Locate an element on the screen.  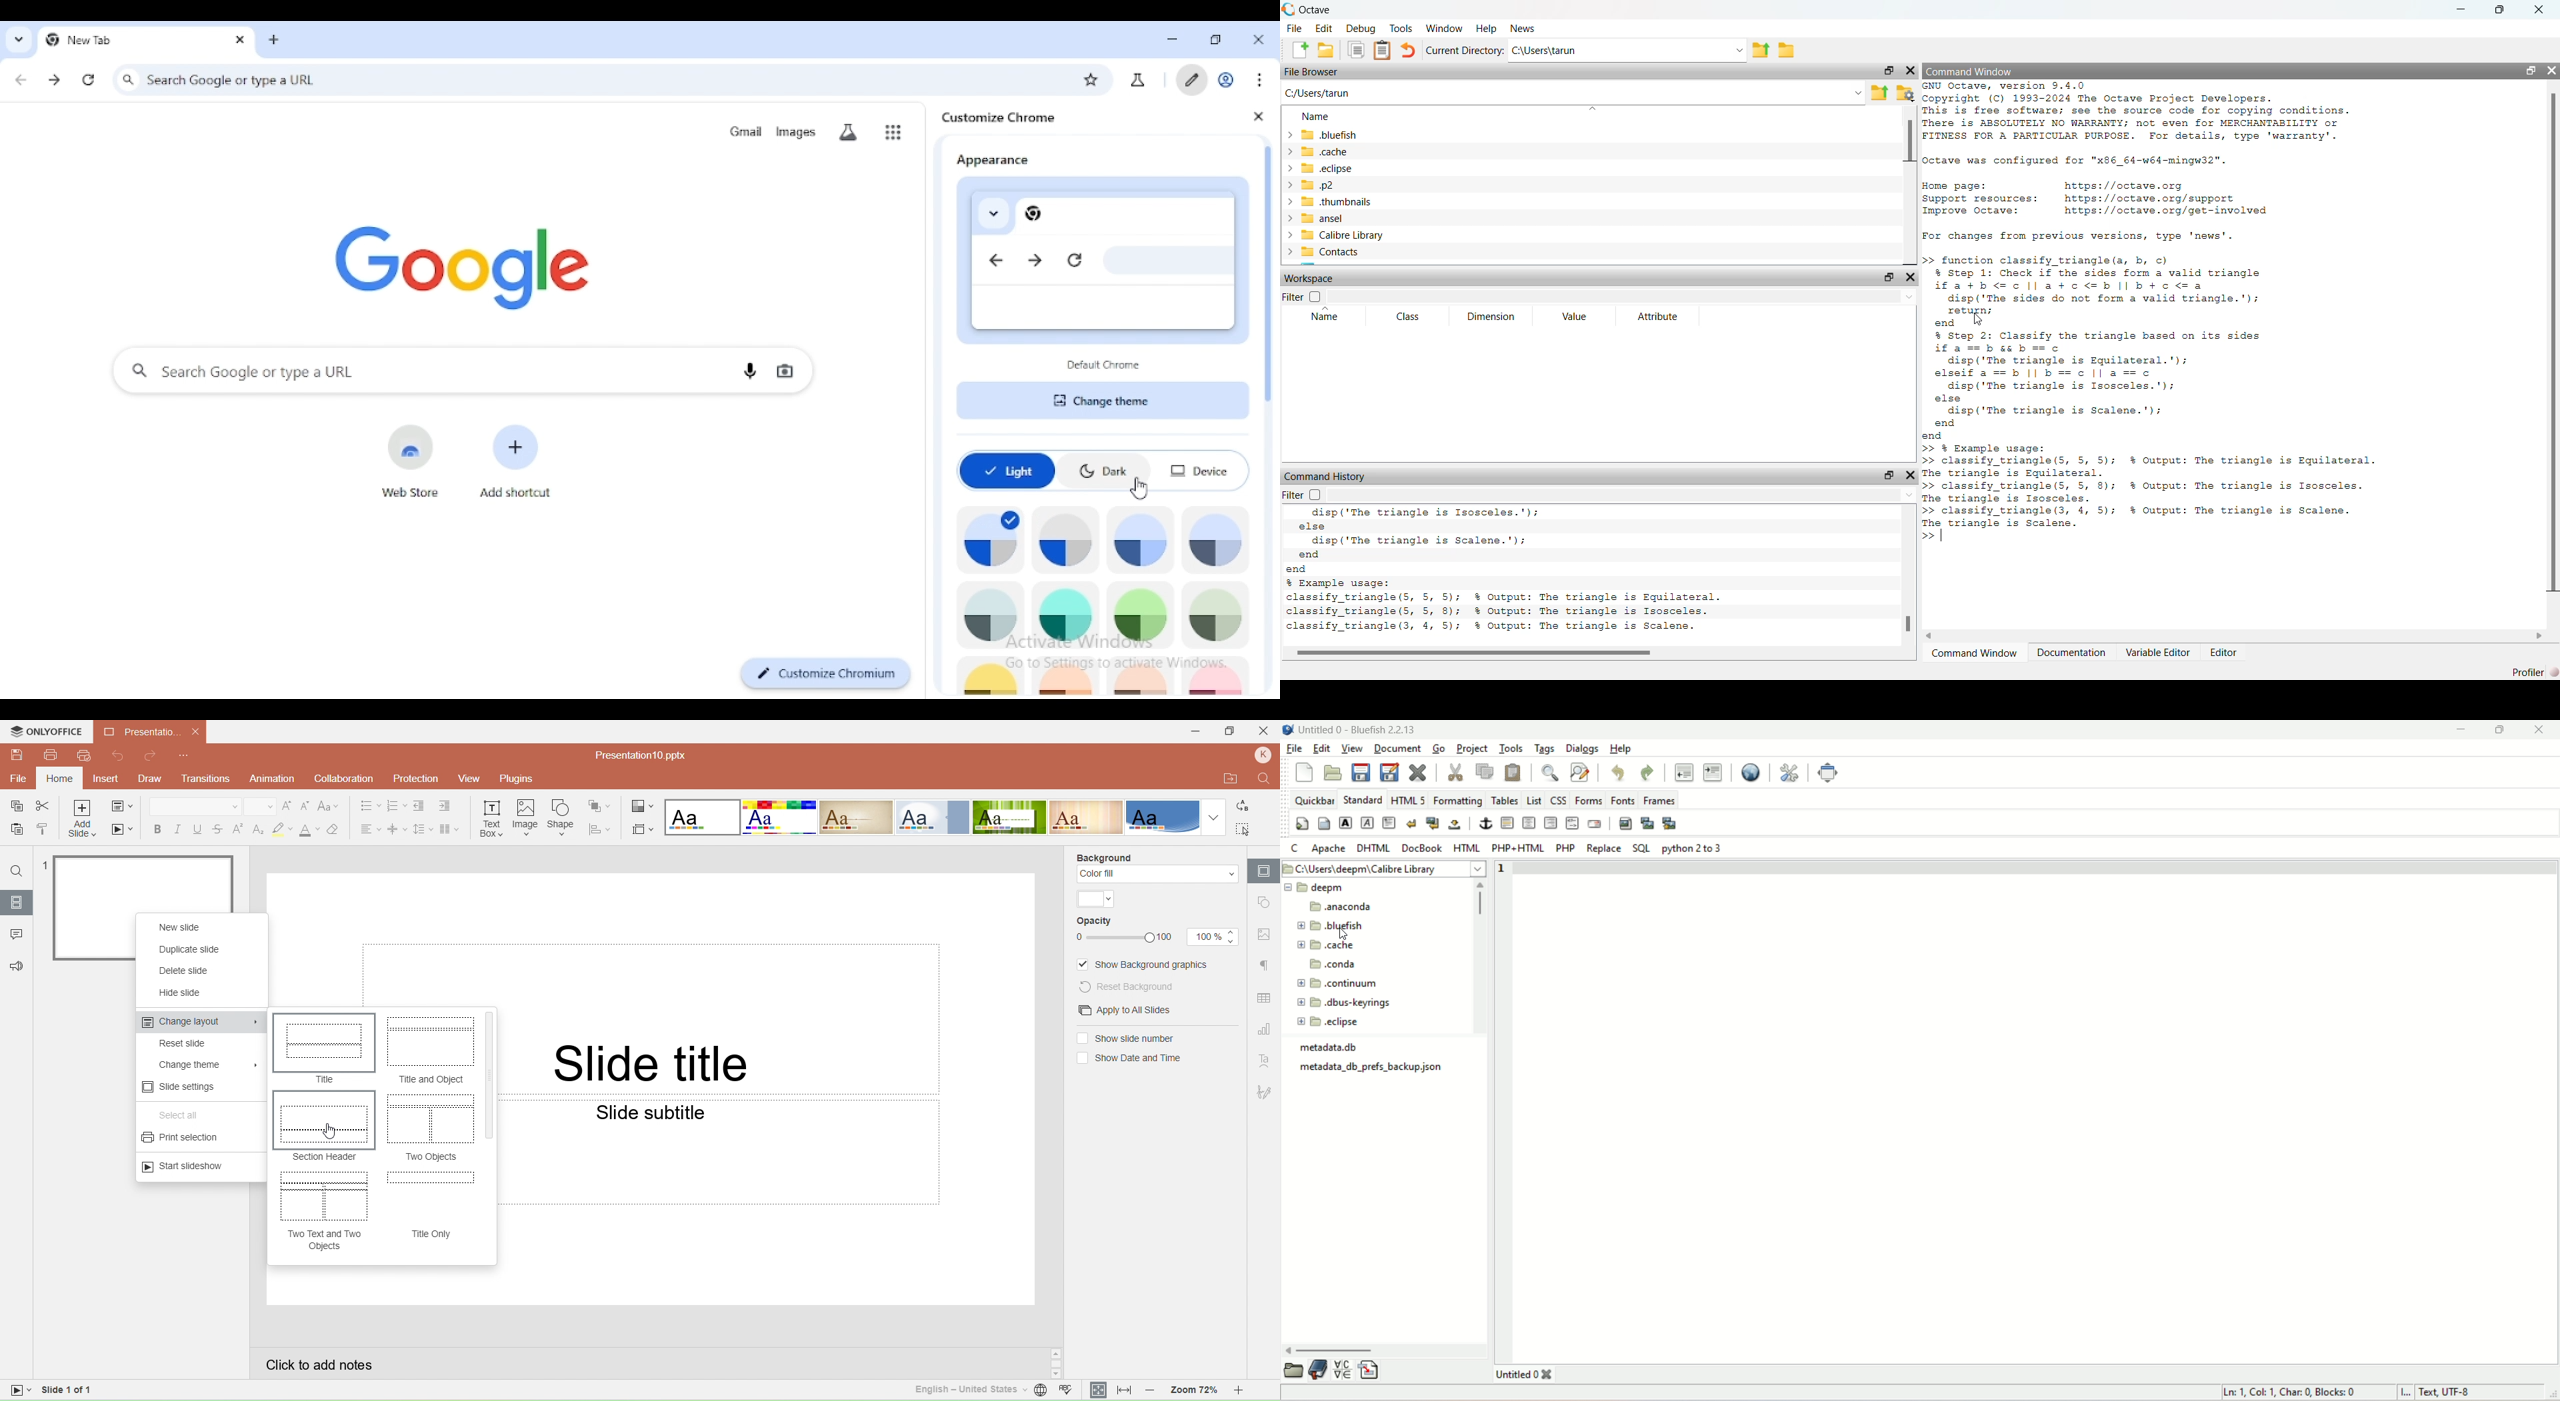
Two Objects is located at coordinates (433, 1158).